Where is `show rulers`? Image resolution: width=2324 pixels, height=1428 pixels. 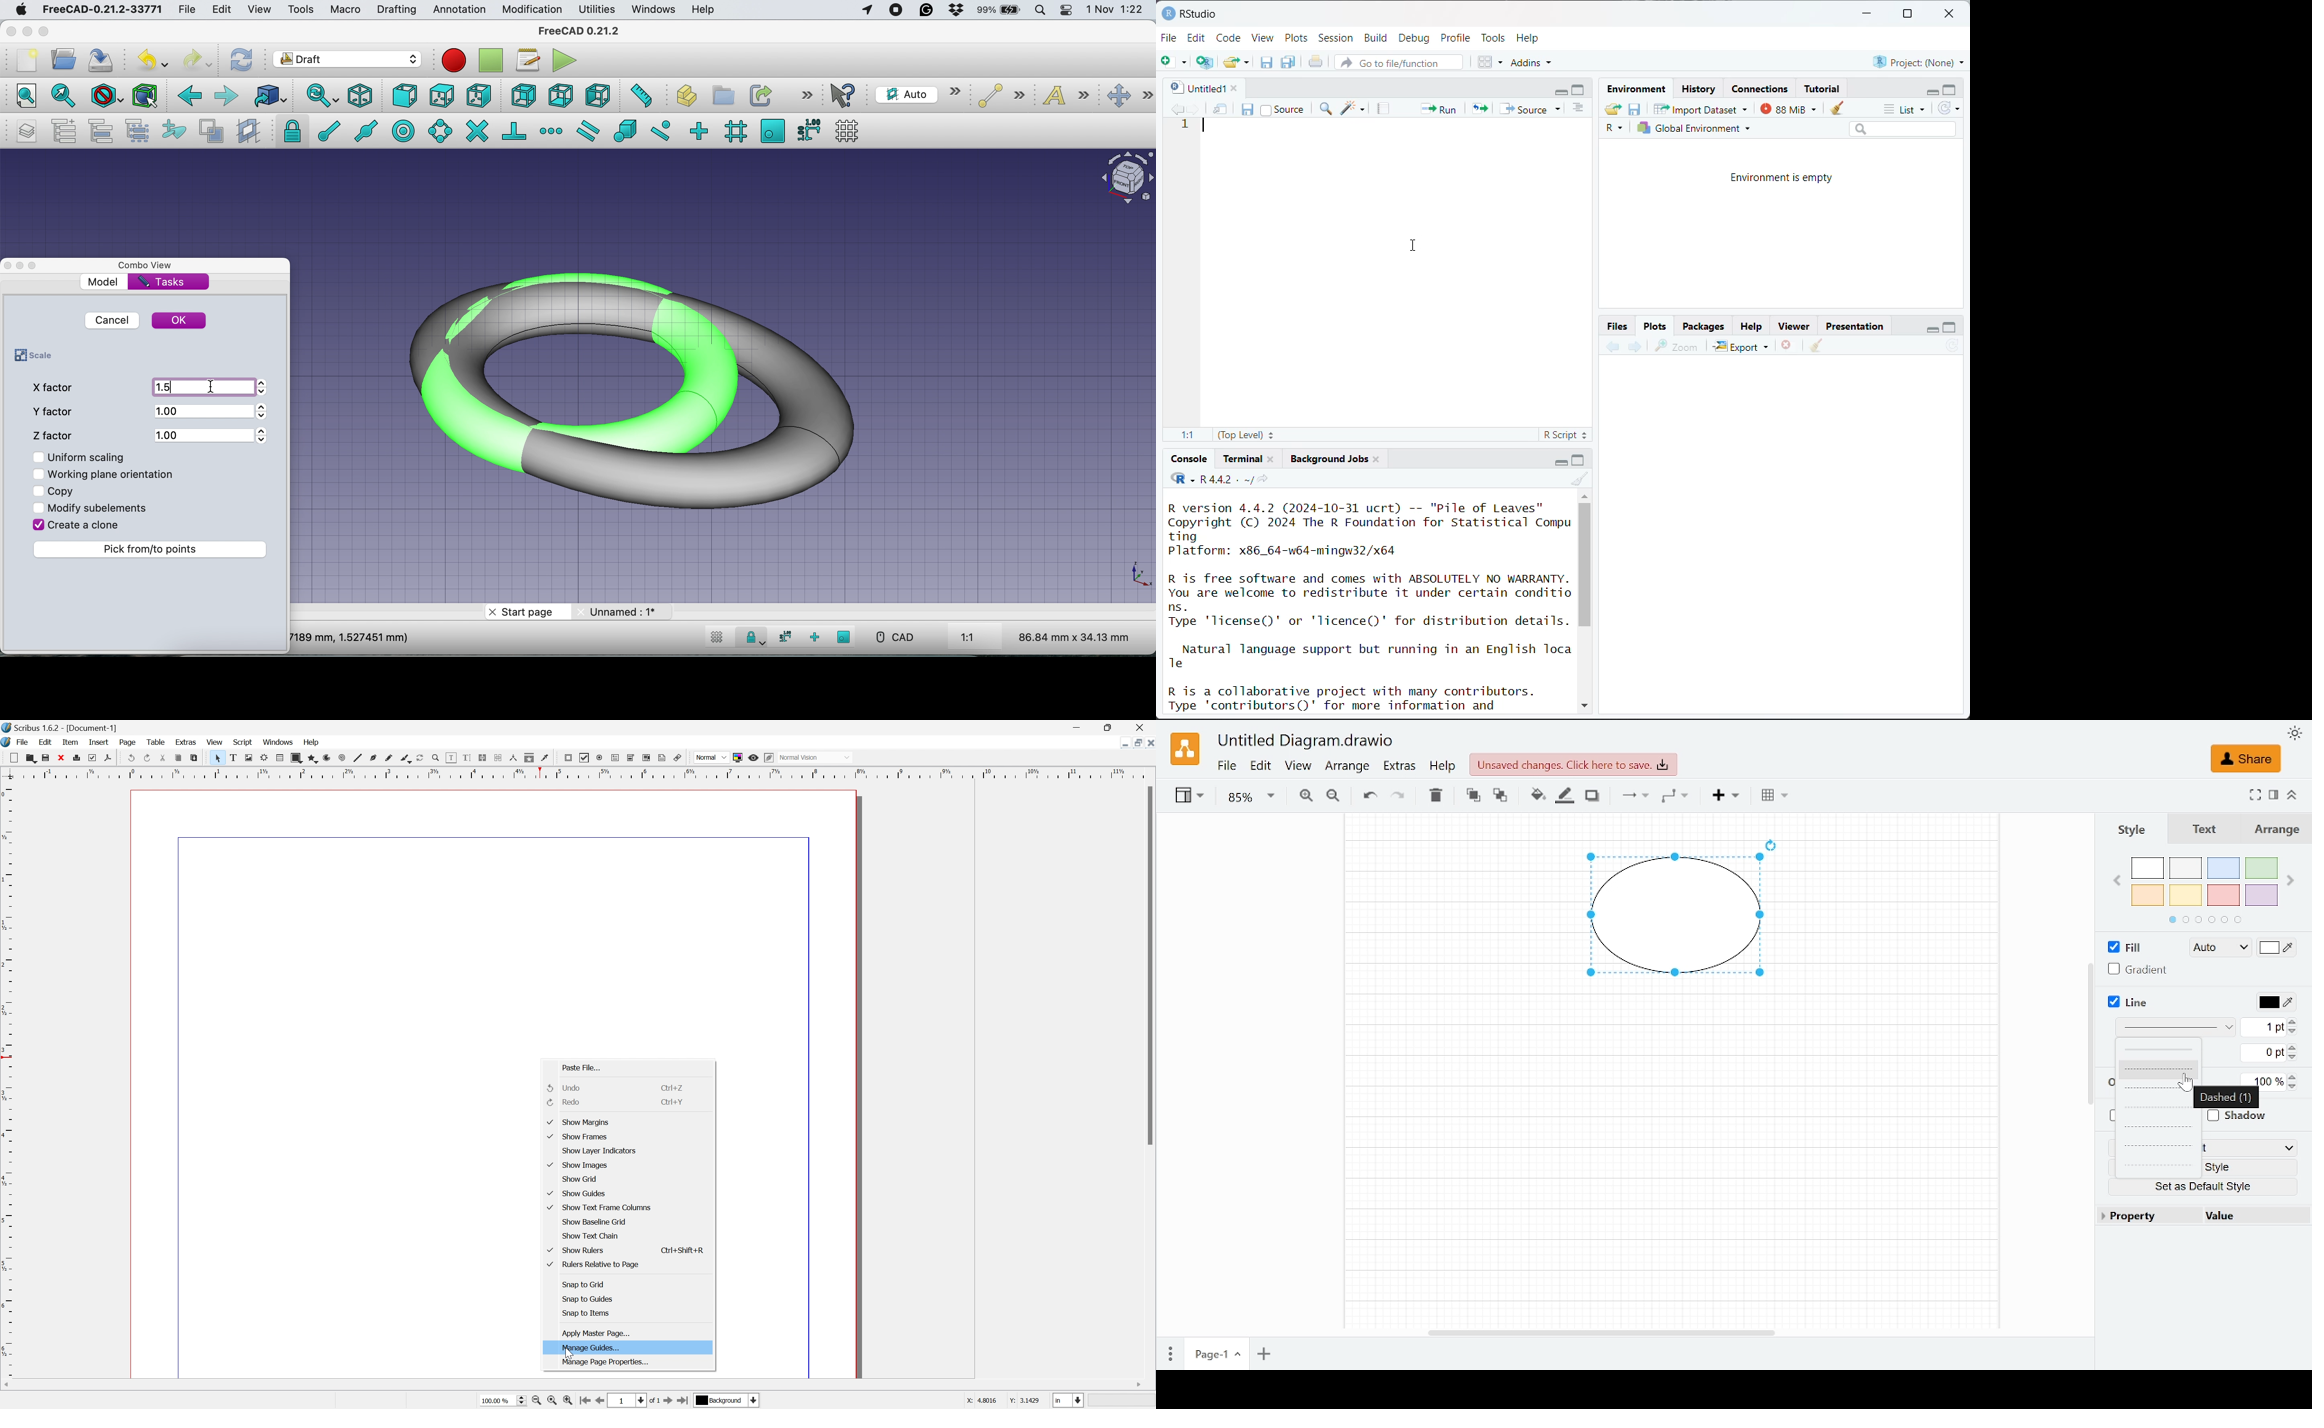
show rulers is located at coordinates (578, 1252).